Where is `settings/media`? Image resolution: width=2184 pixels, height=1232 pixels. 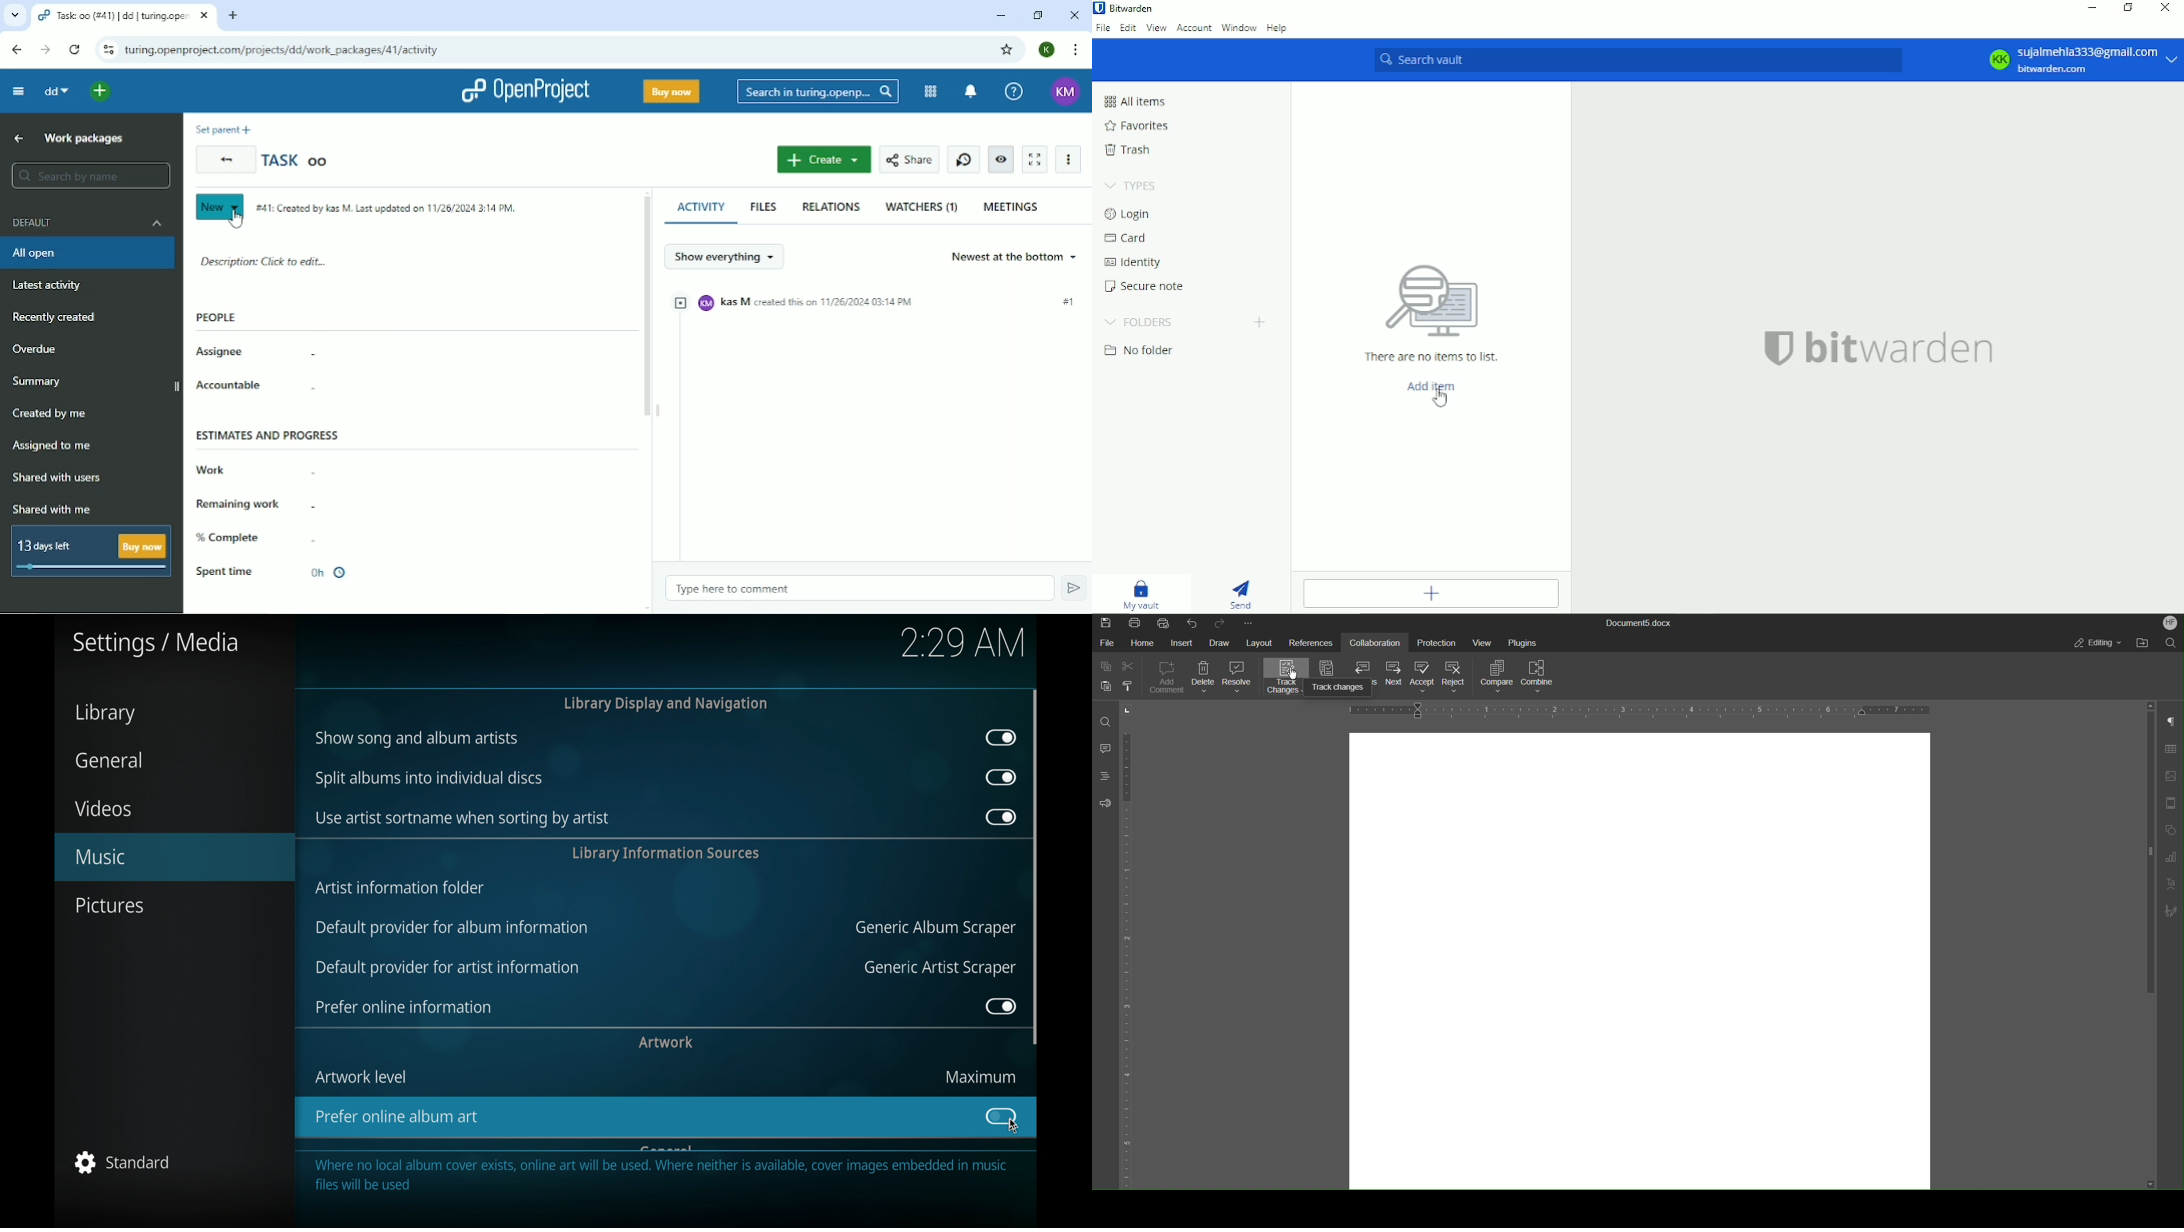
settings/media is located at coordinates (154, 644).